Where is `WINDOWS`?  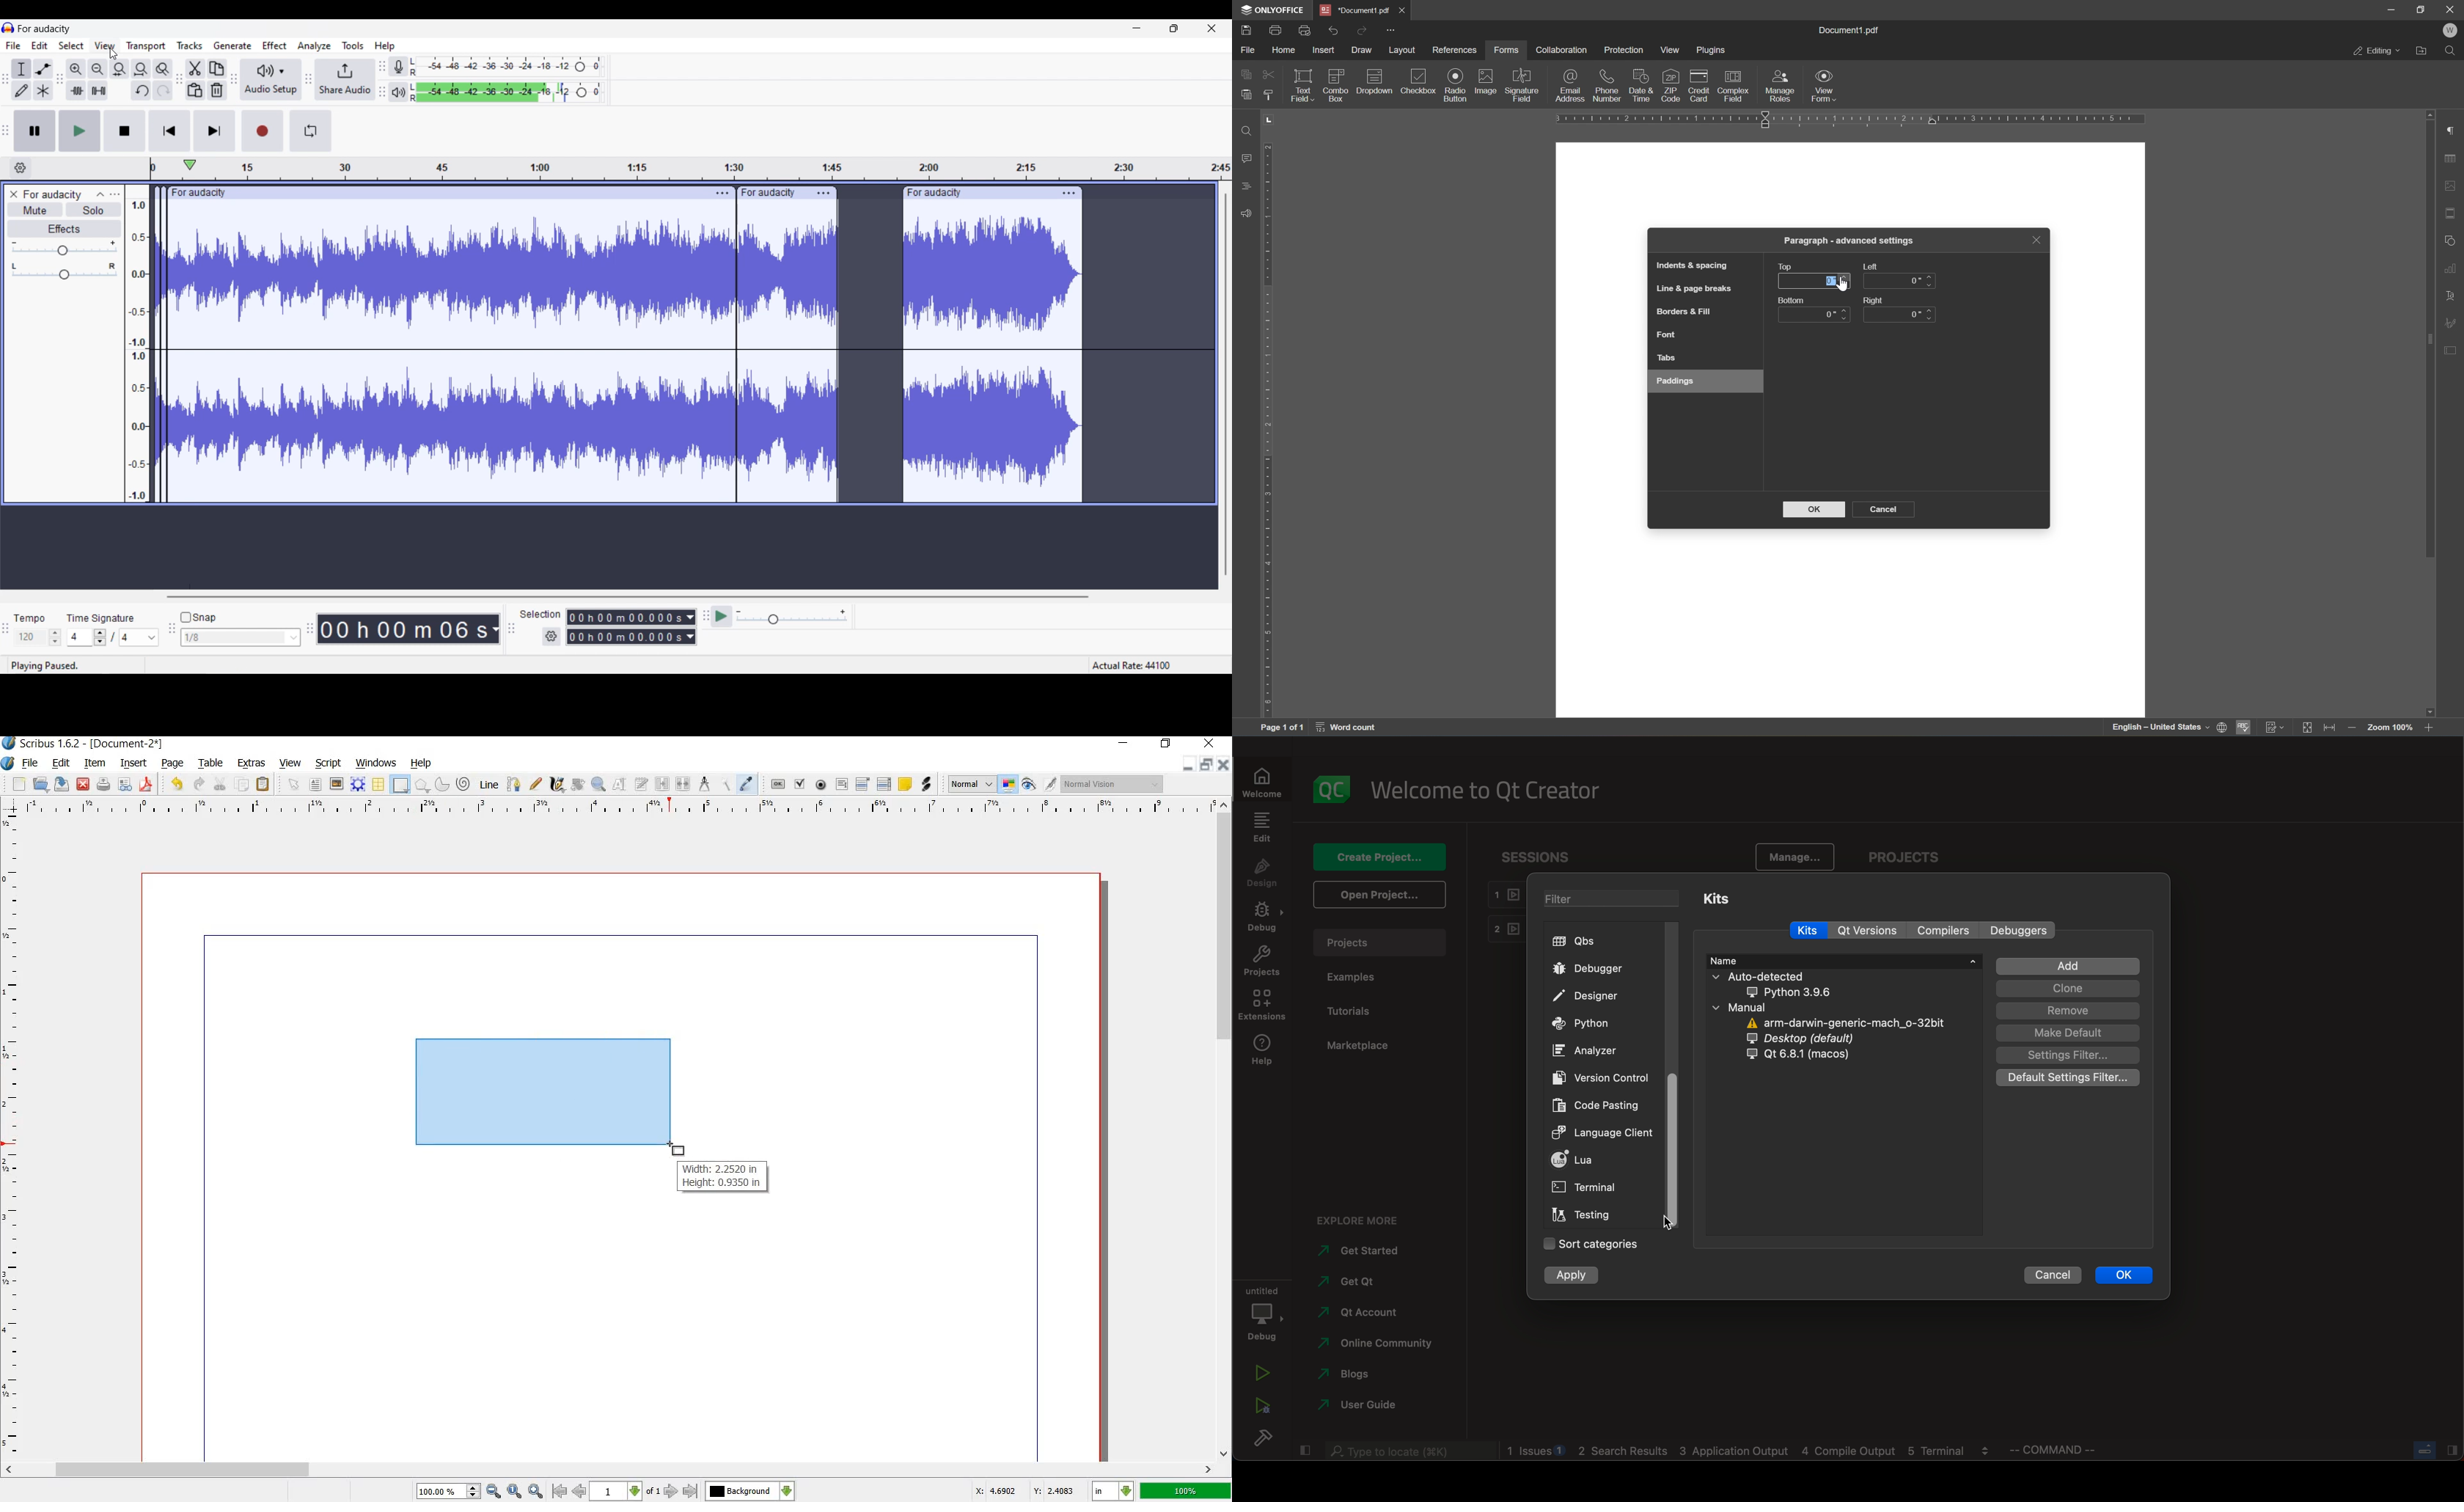 WINDOWS is located at coordinates (377, 763).